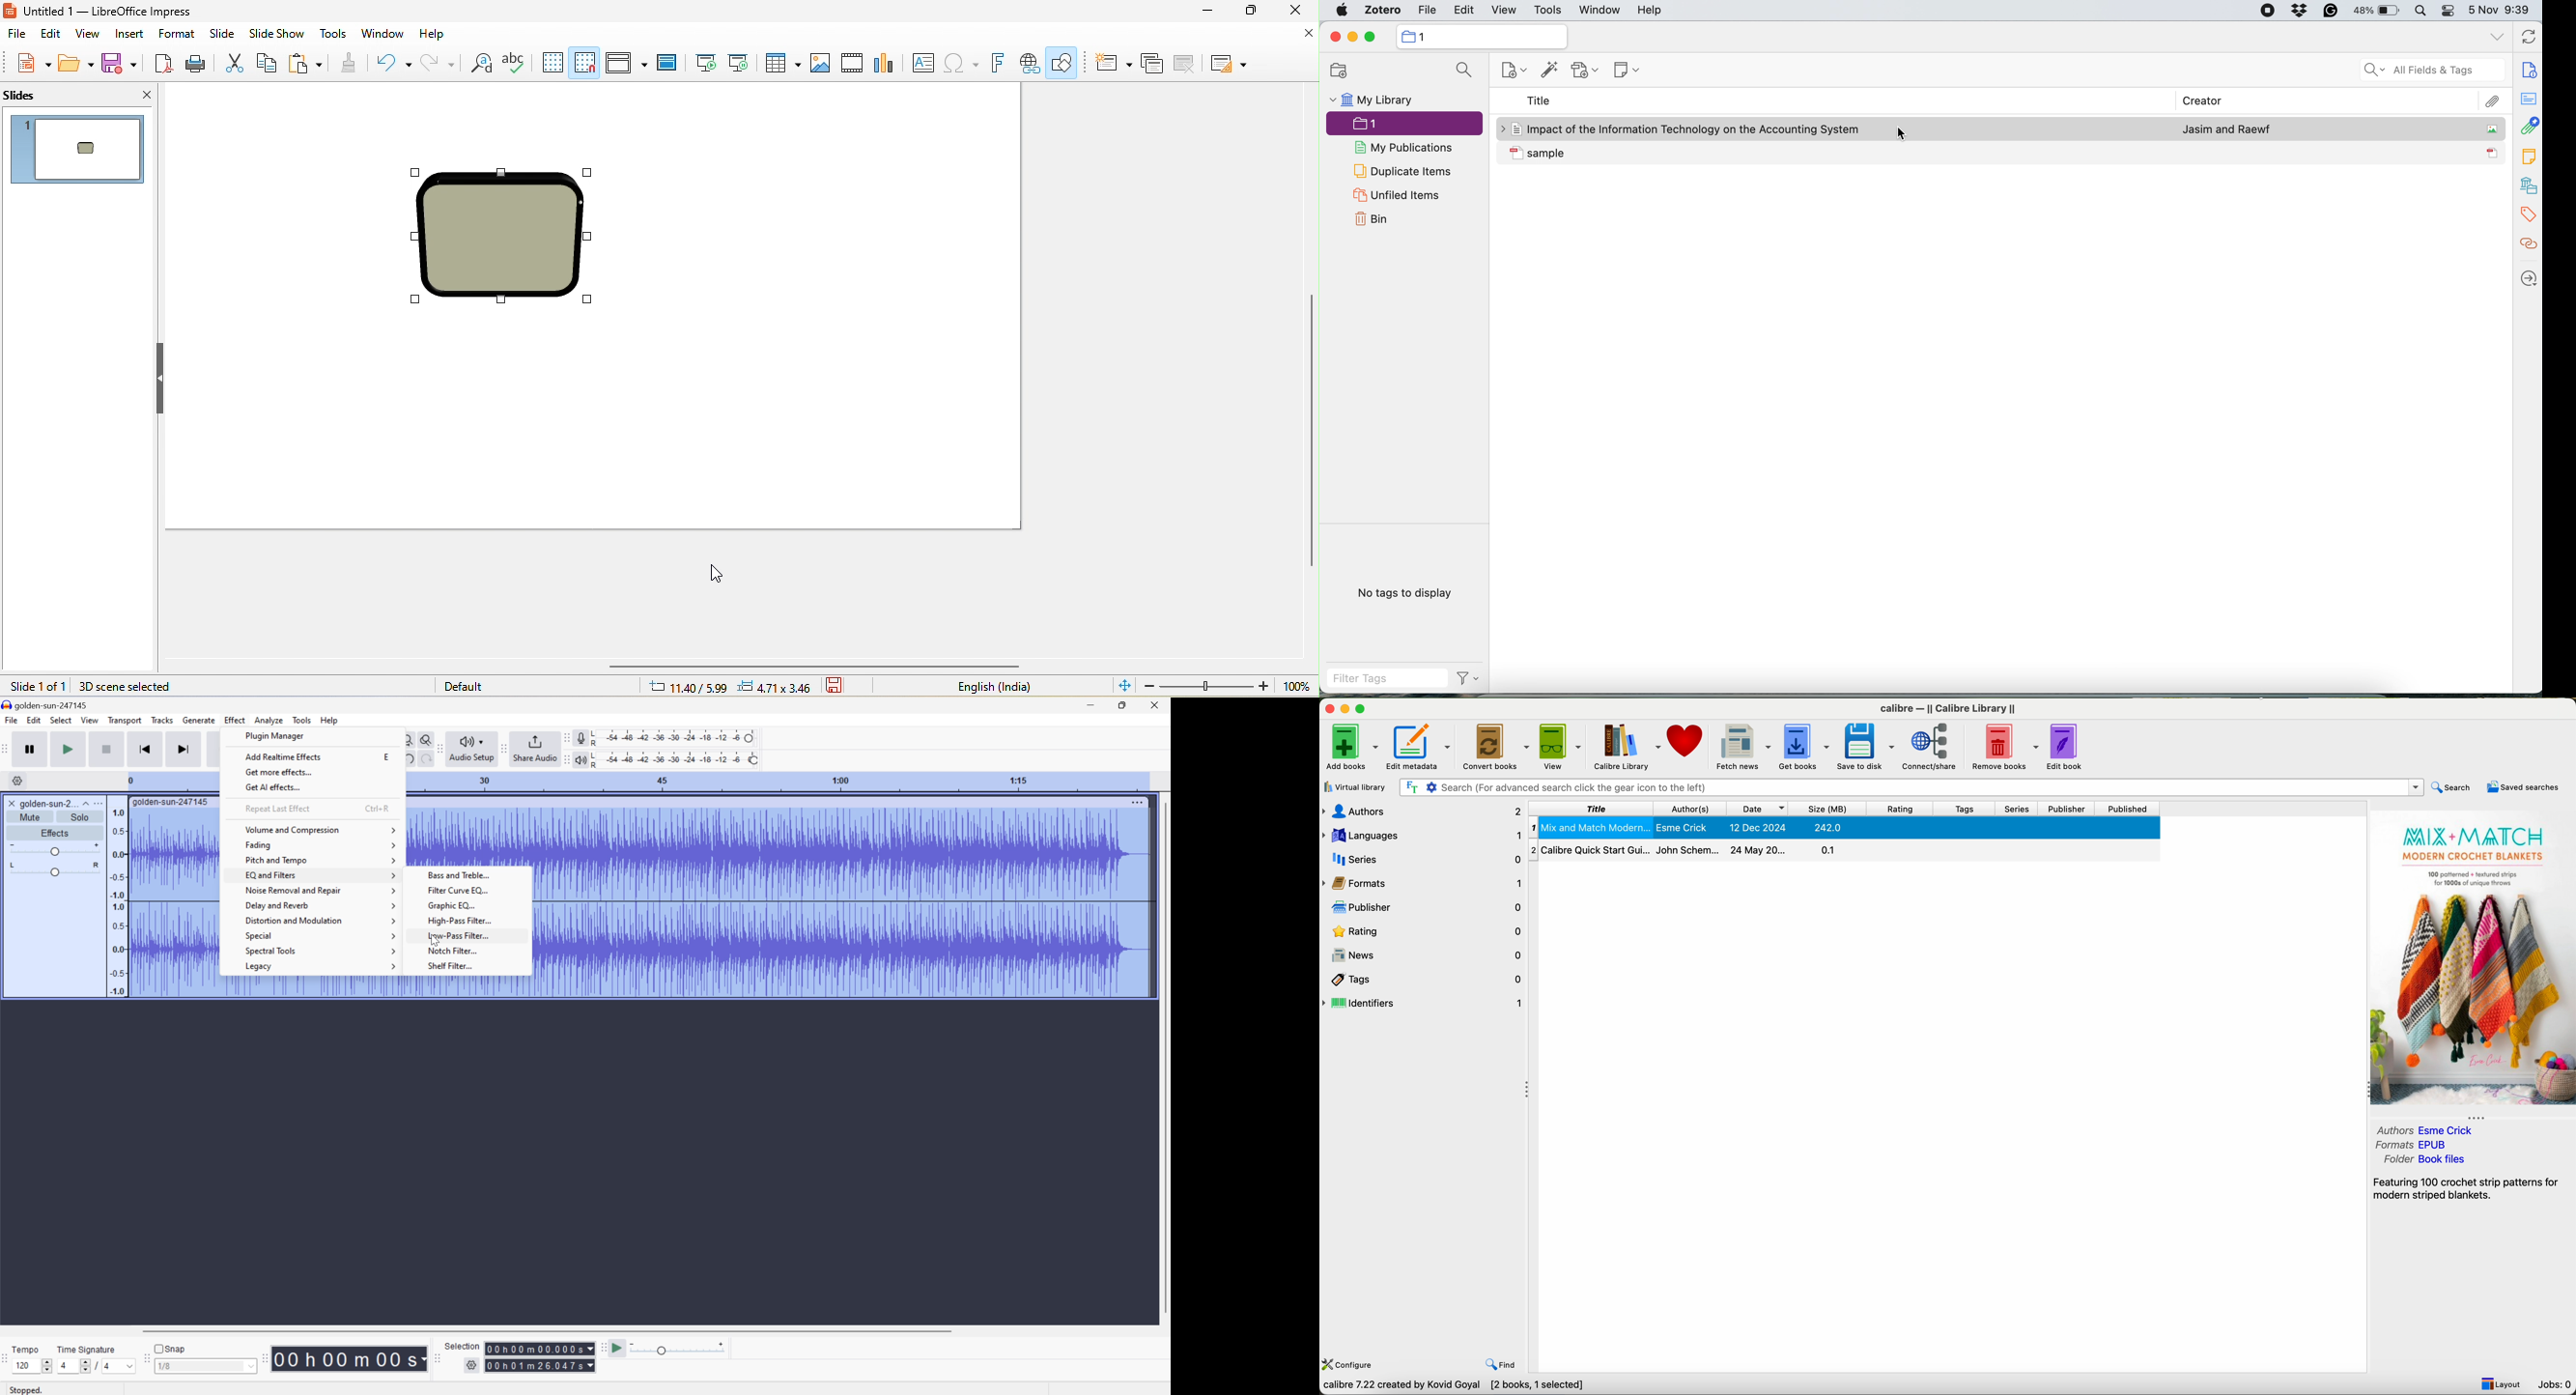  Describe the element at coordinates (2498, 40) in the screenshot. I see `list all tabs` at that location.